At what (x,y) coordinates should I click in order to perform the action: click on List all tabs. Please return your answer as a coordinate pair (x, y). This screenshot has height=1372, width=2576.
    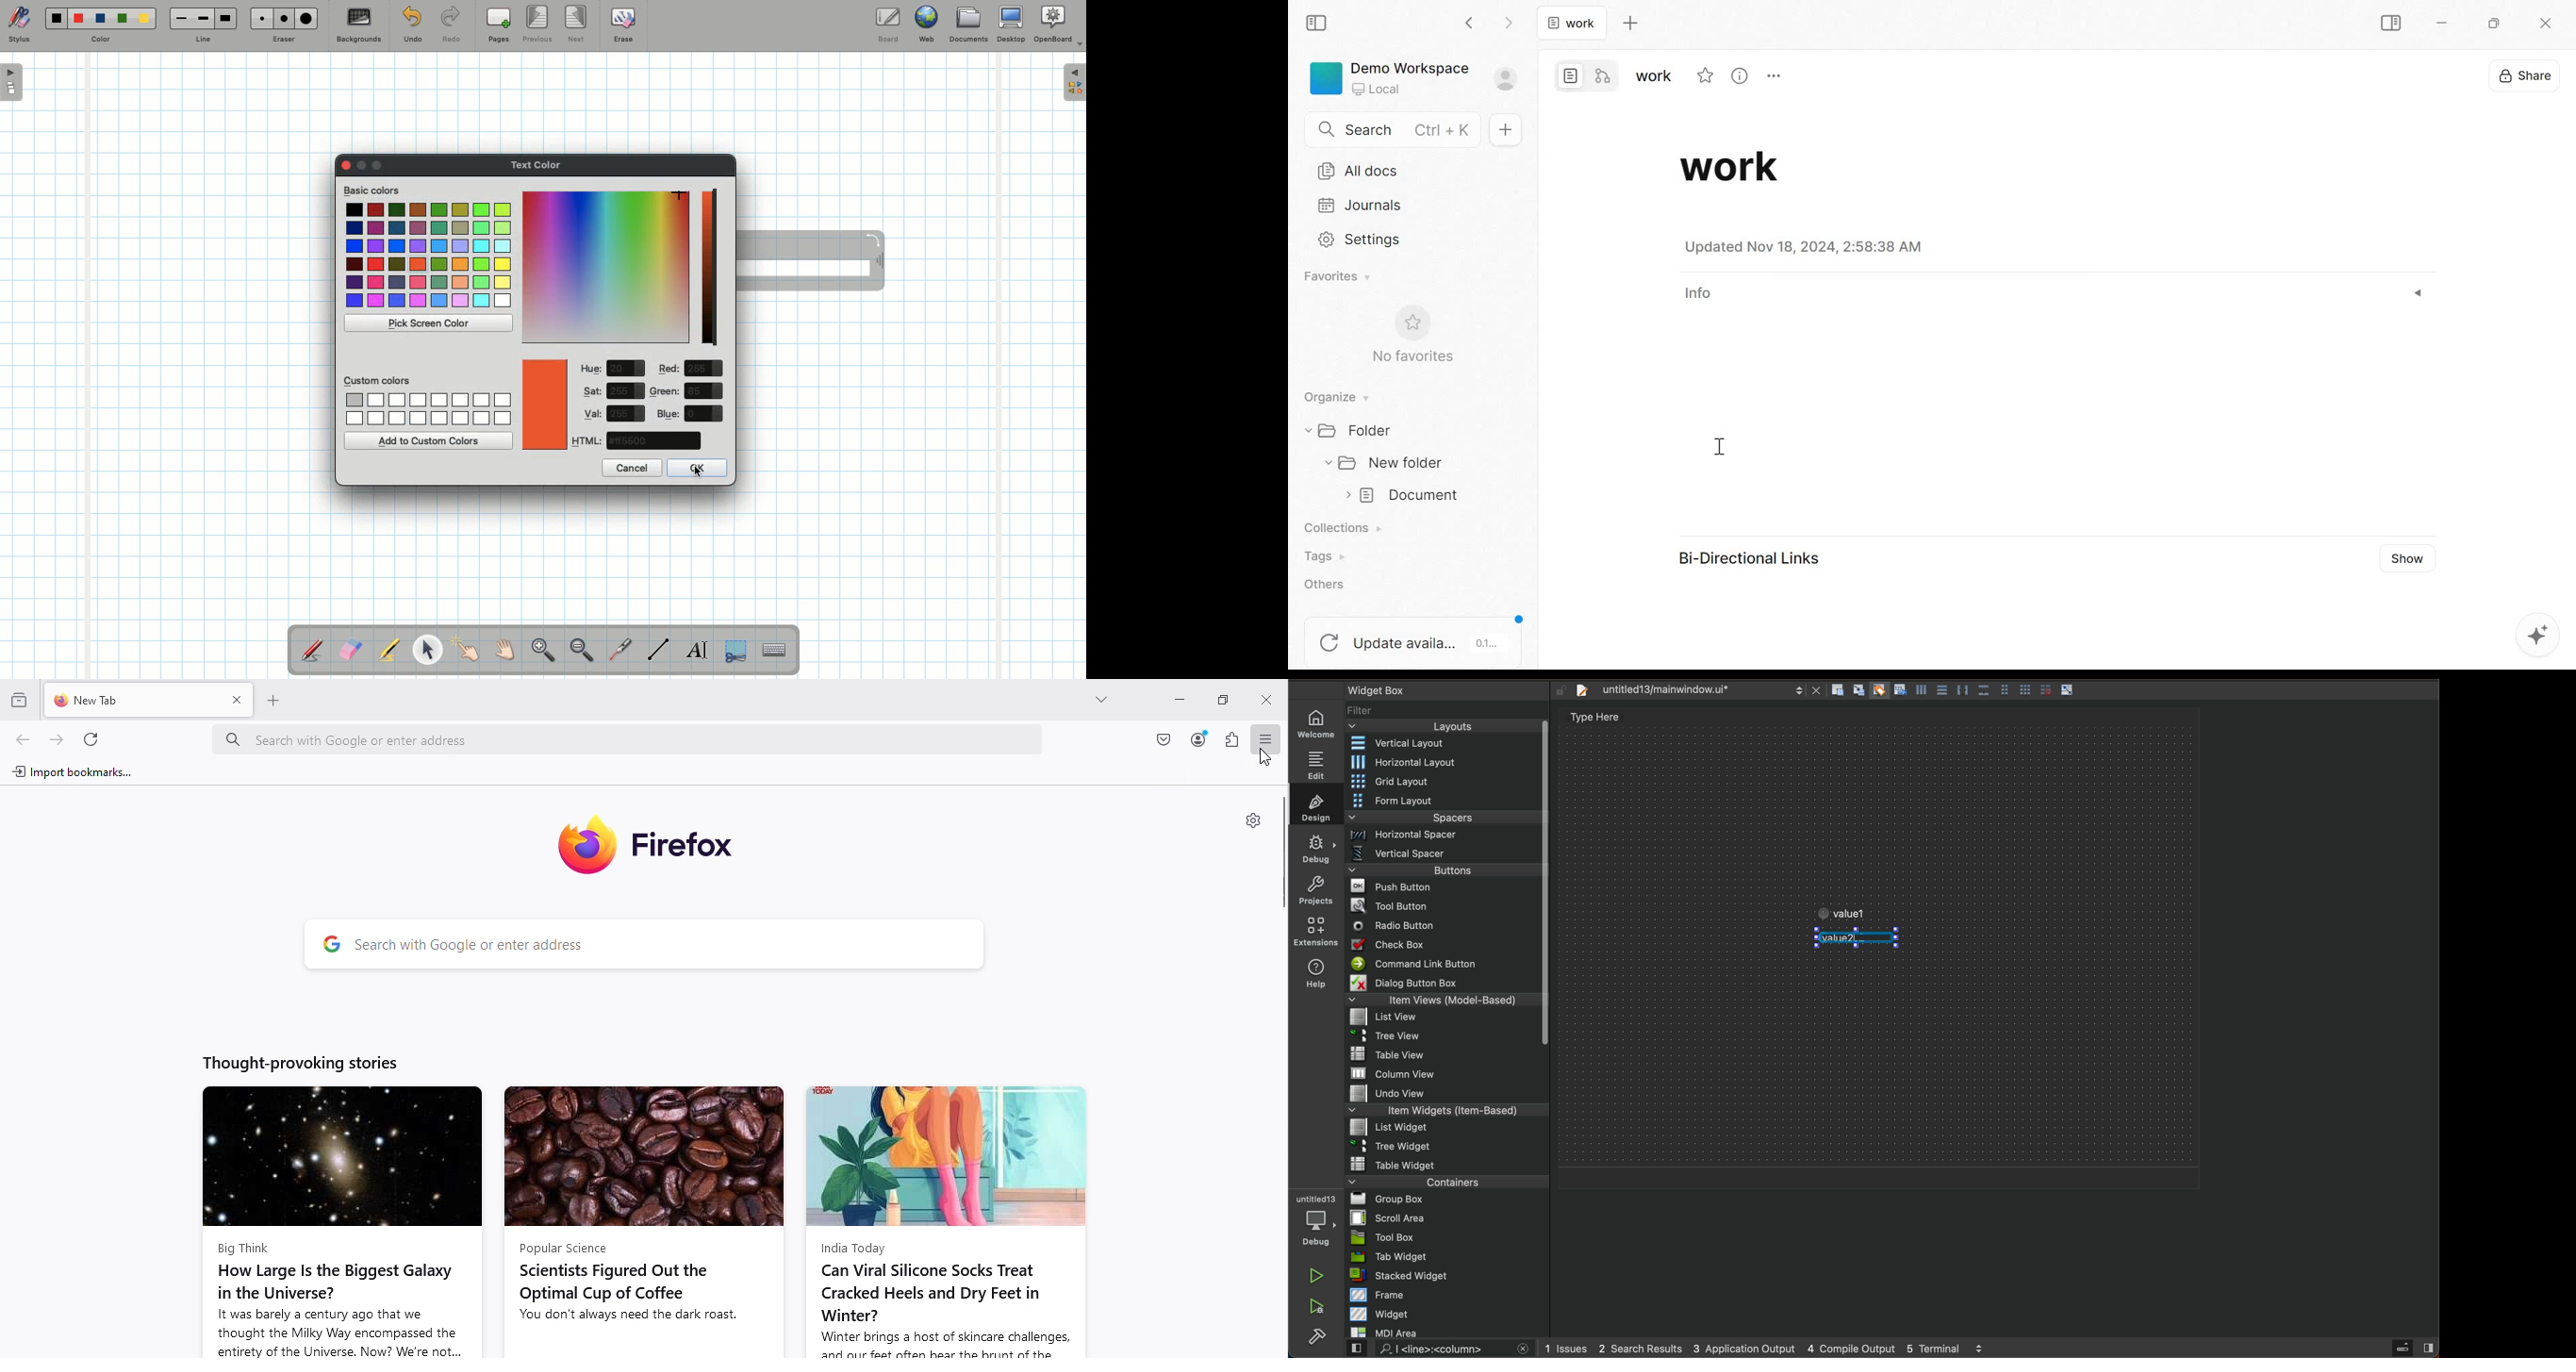
    Looking at the image, I should click on (1092, 697).